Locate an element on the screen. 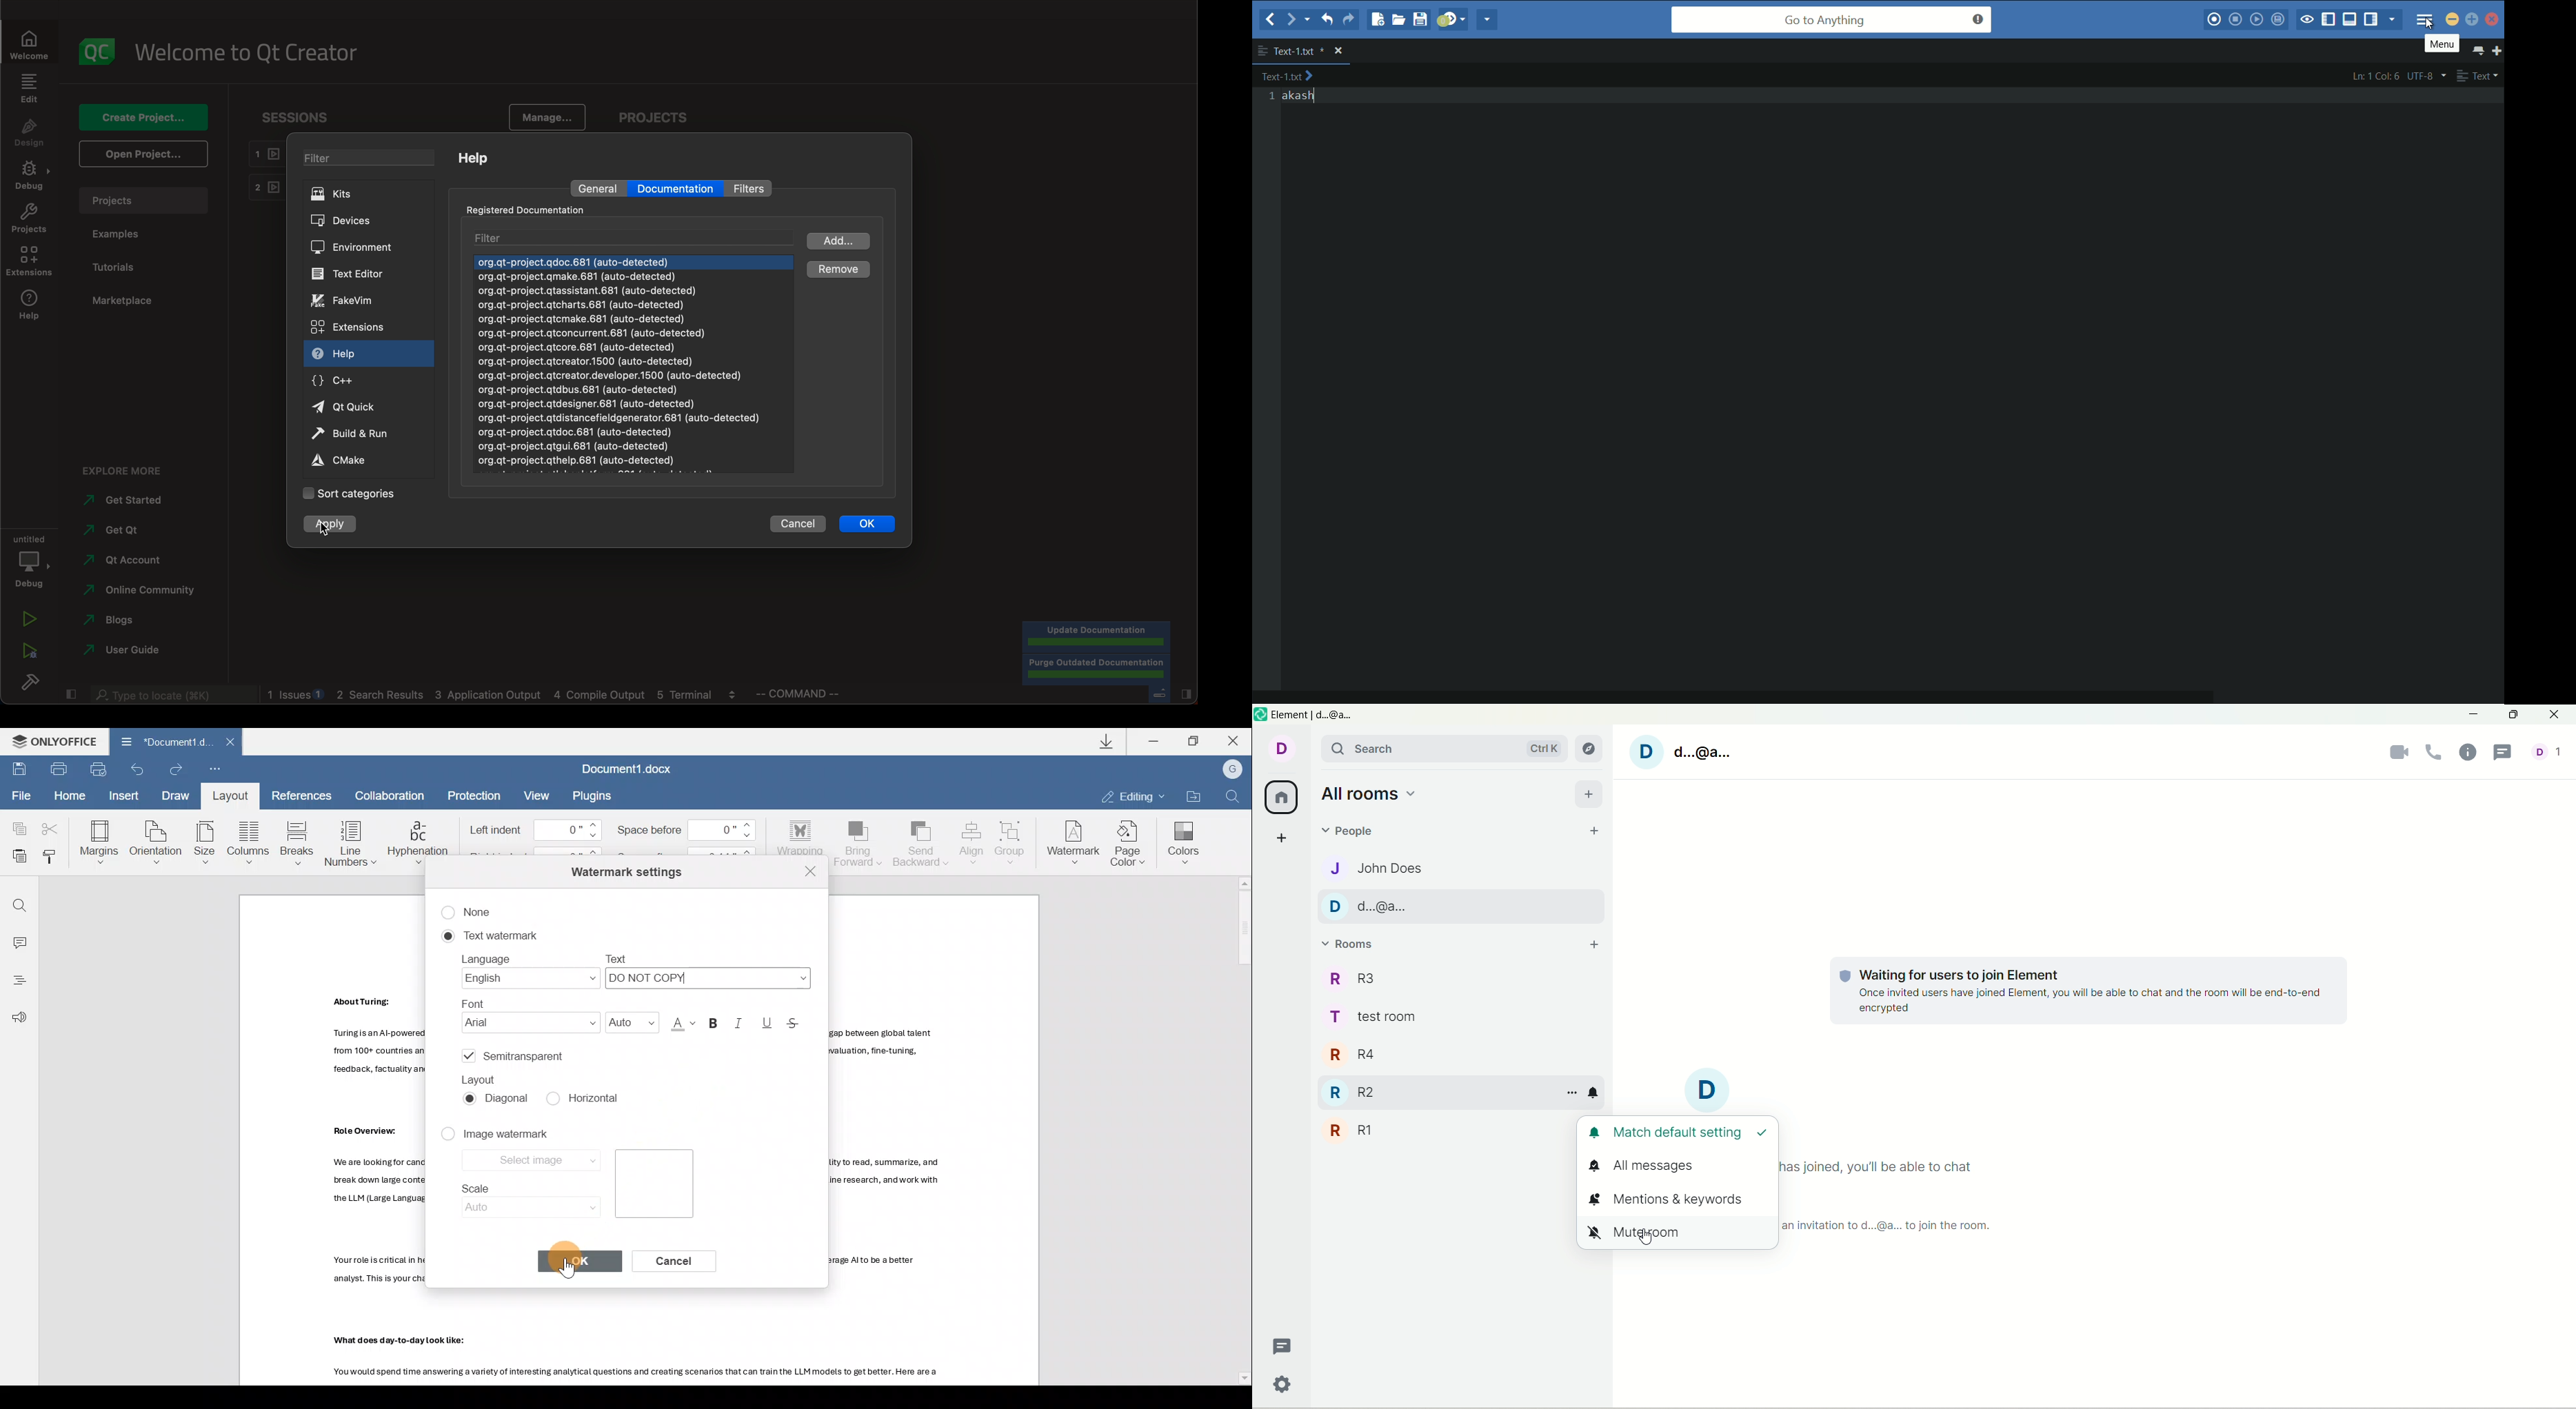 Image resolution: width=2576 pixels, height=1428 pixels. search is located at coordinates (1442, 747).